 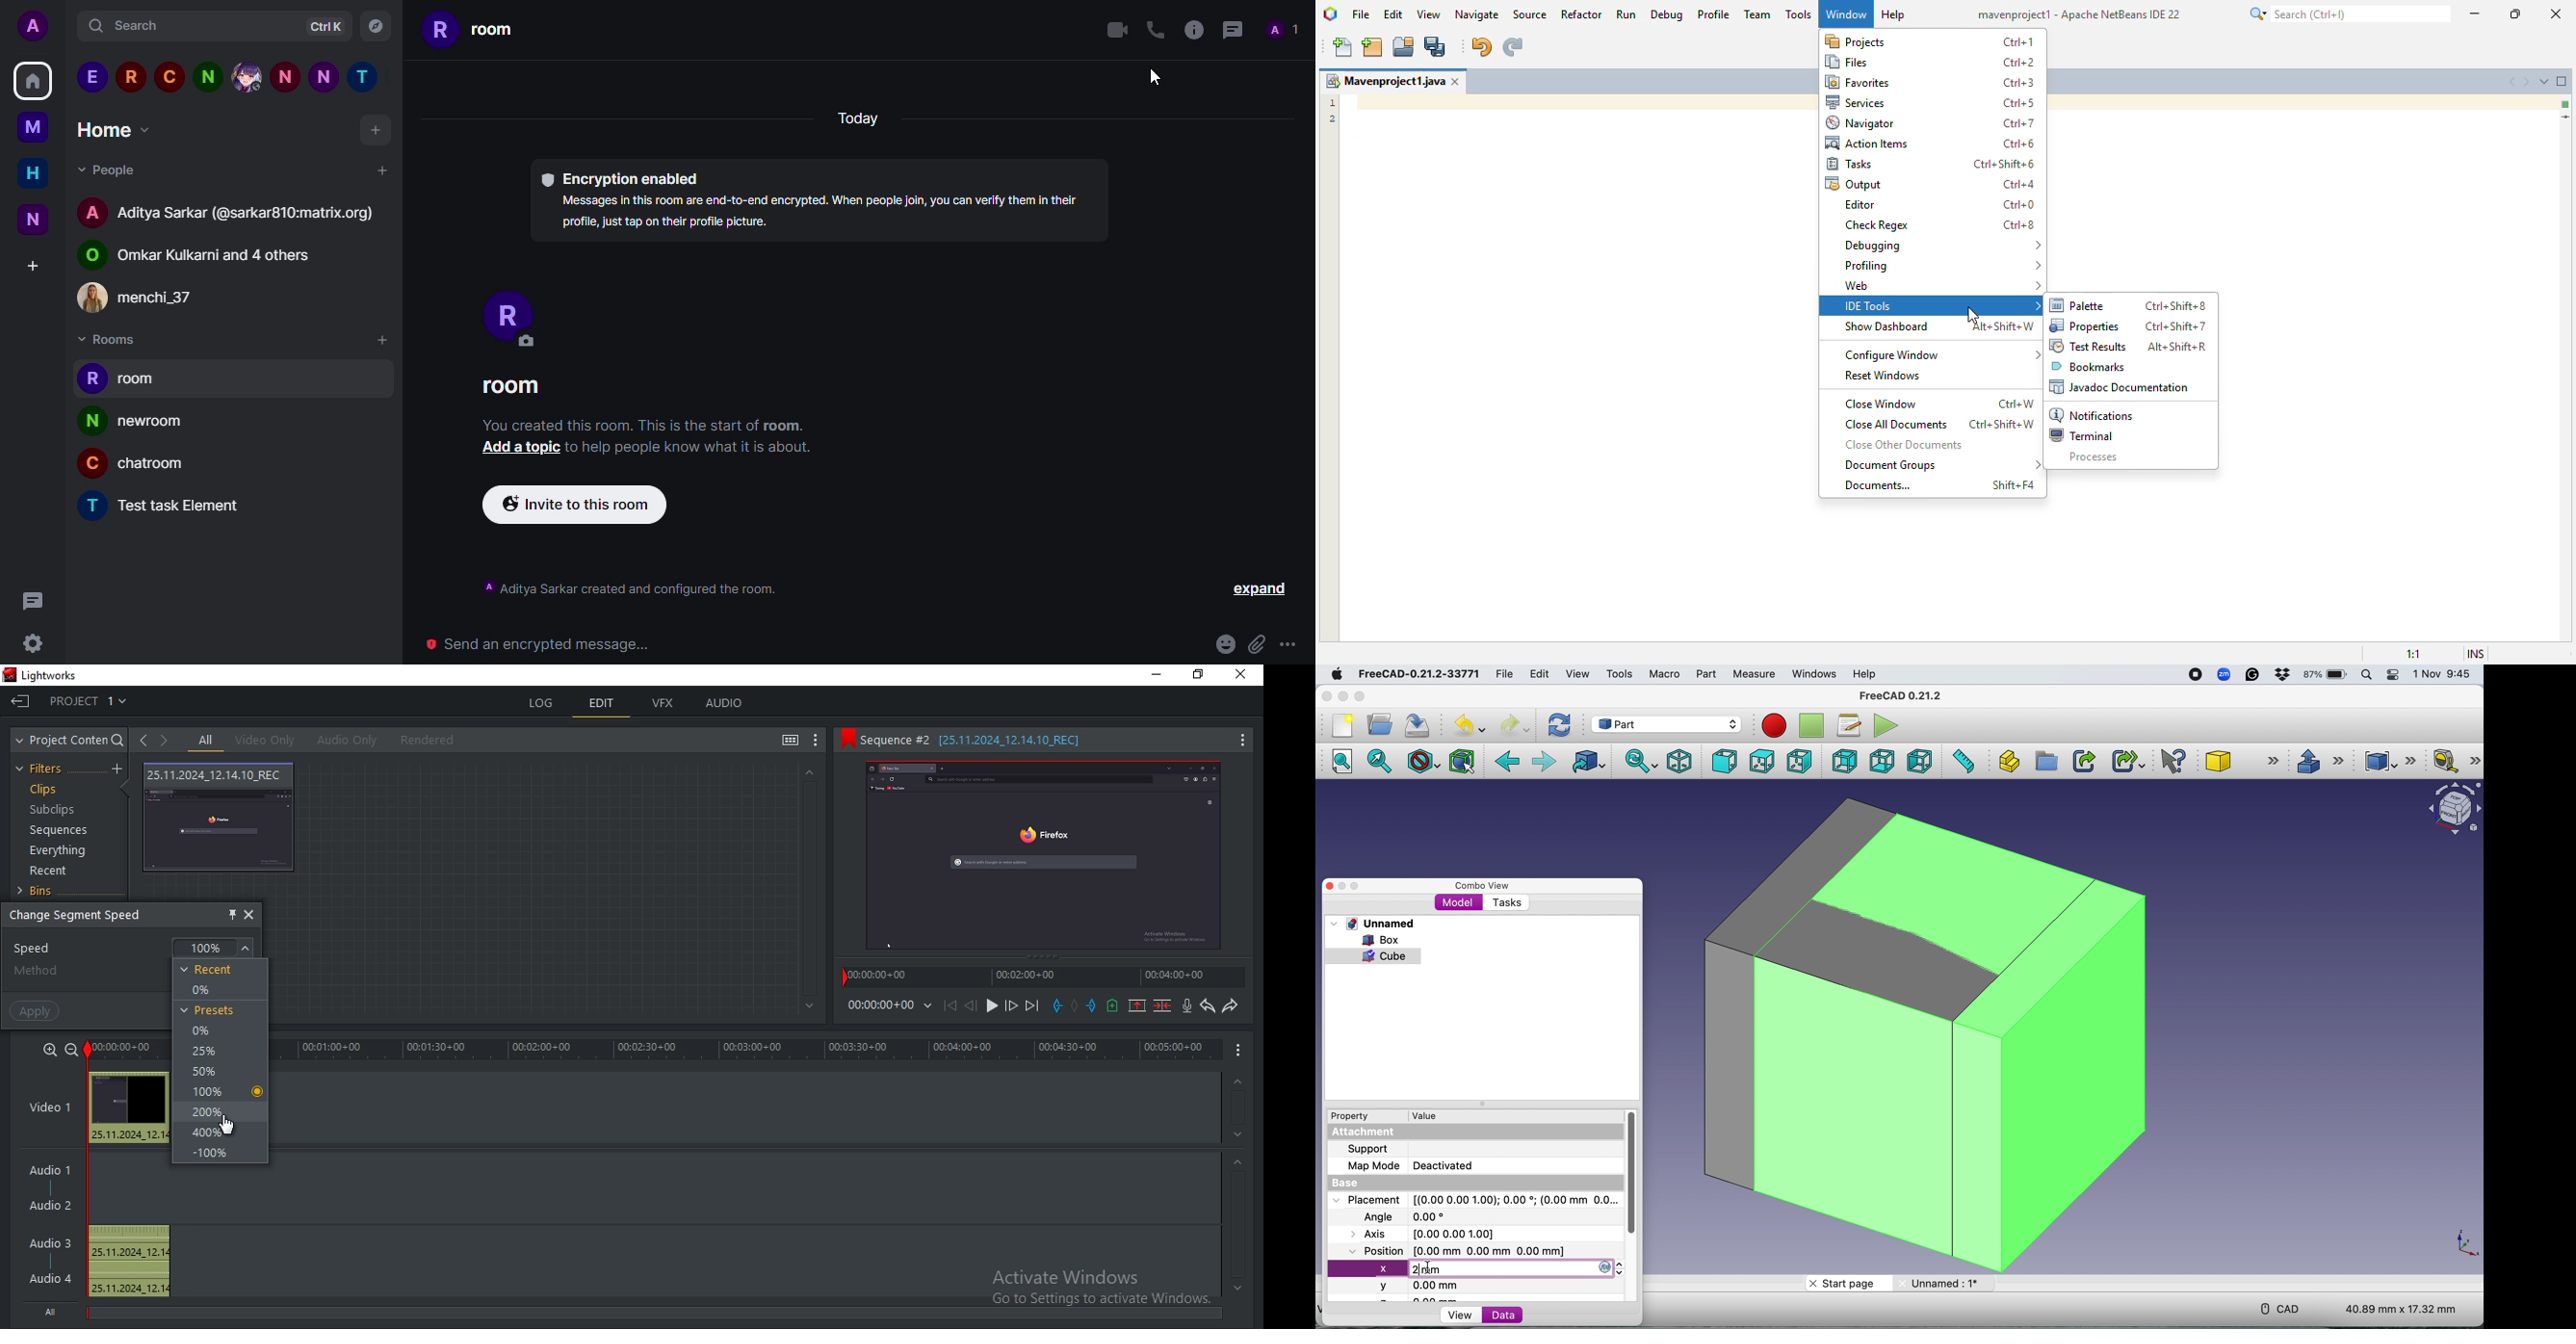 What do you see at coordinates (90, 703) in the screenshot?
I see `project 1` at bounding box center [90, 703].